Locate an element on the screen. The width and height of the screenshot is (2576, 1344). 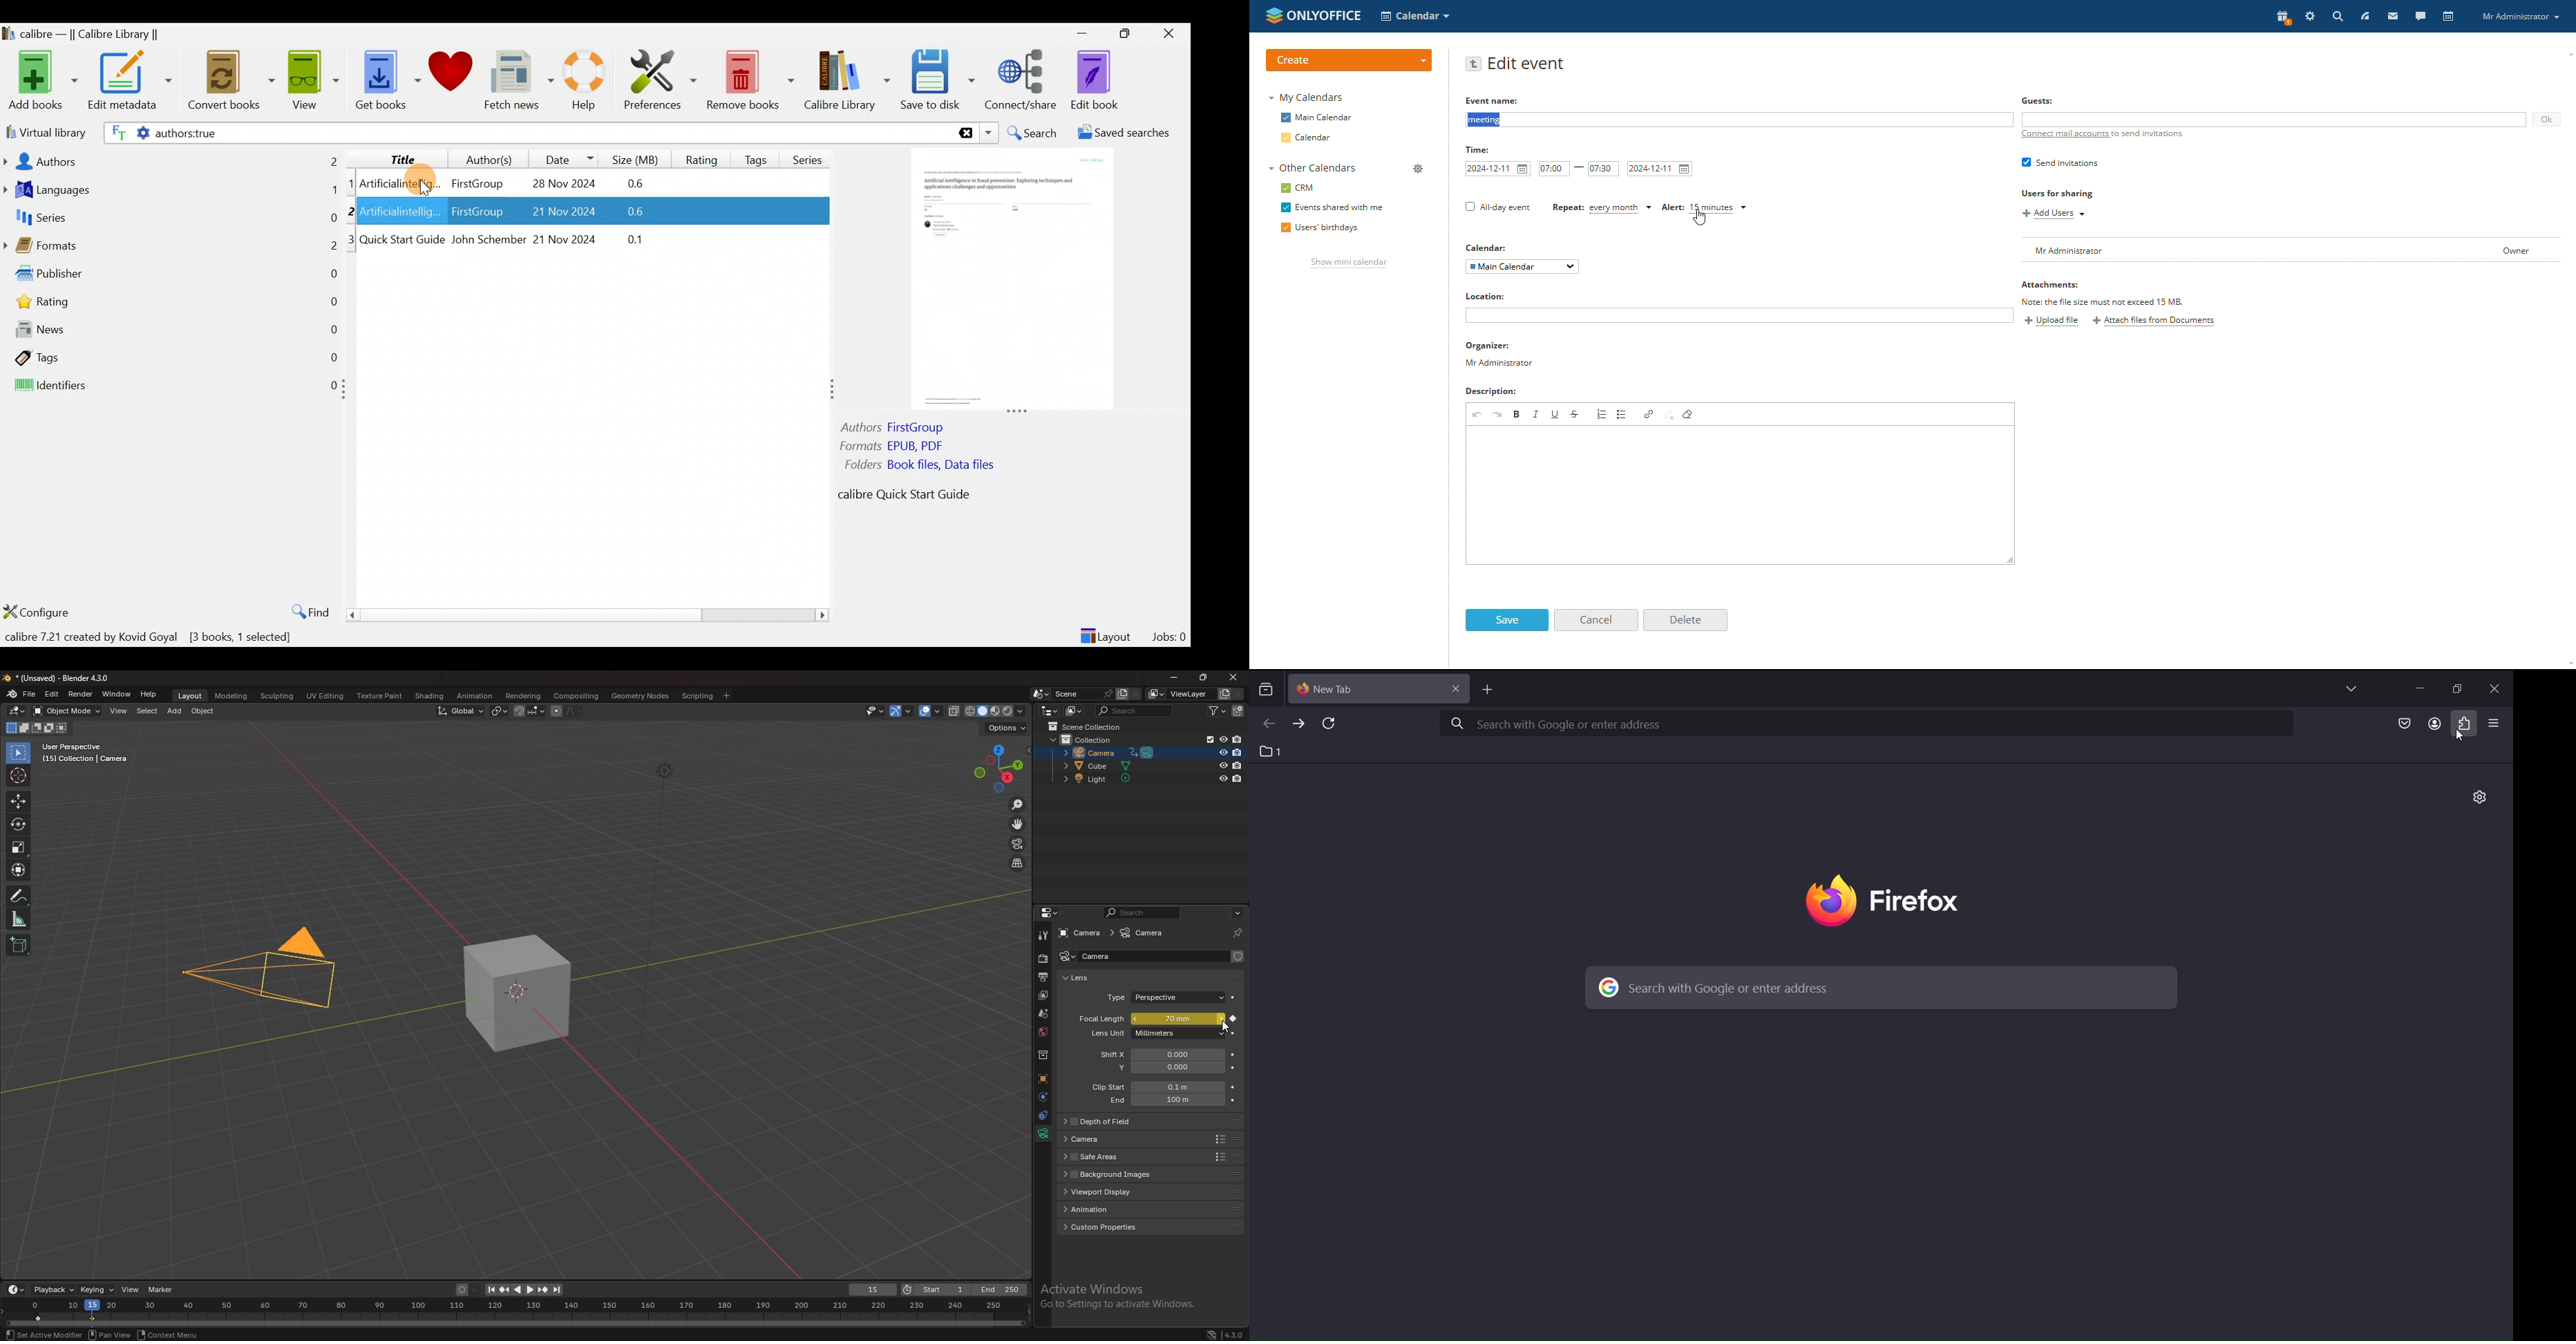
John Schember is located at coordinates (488, 240).